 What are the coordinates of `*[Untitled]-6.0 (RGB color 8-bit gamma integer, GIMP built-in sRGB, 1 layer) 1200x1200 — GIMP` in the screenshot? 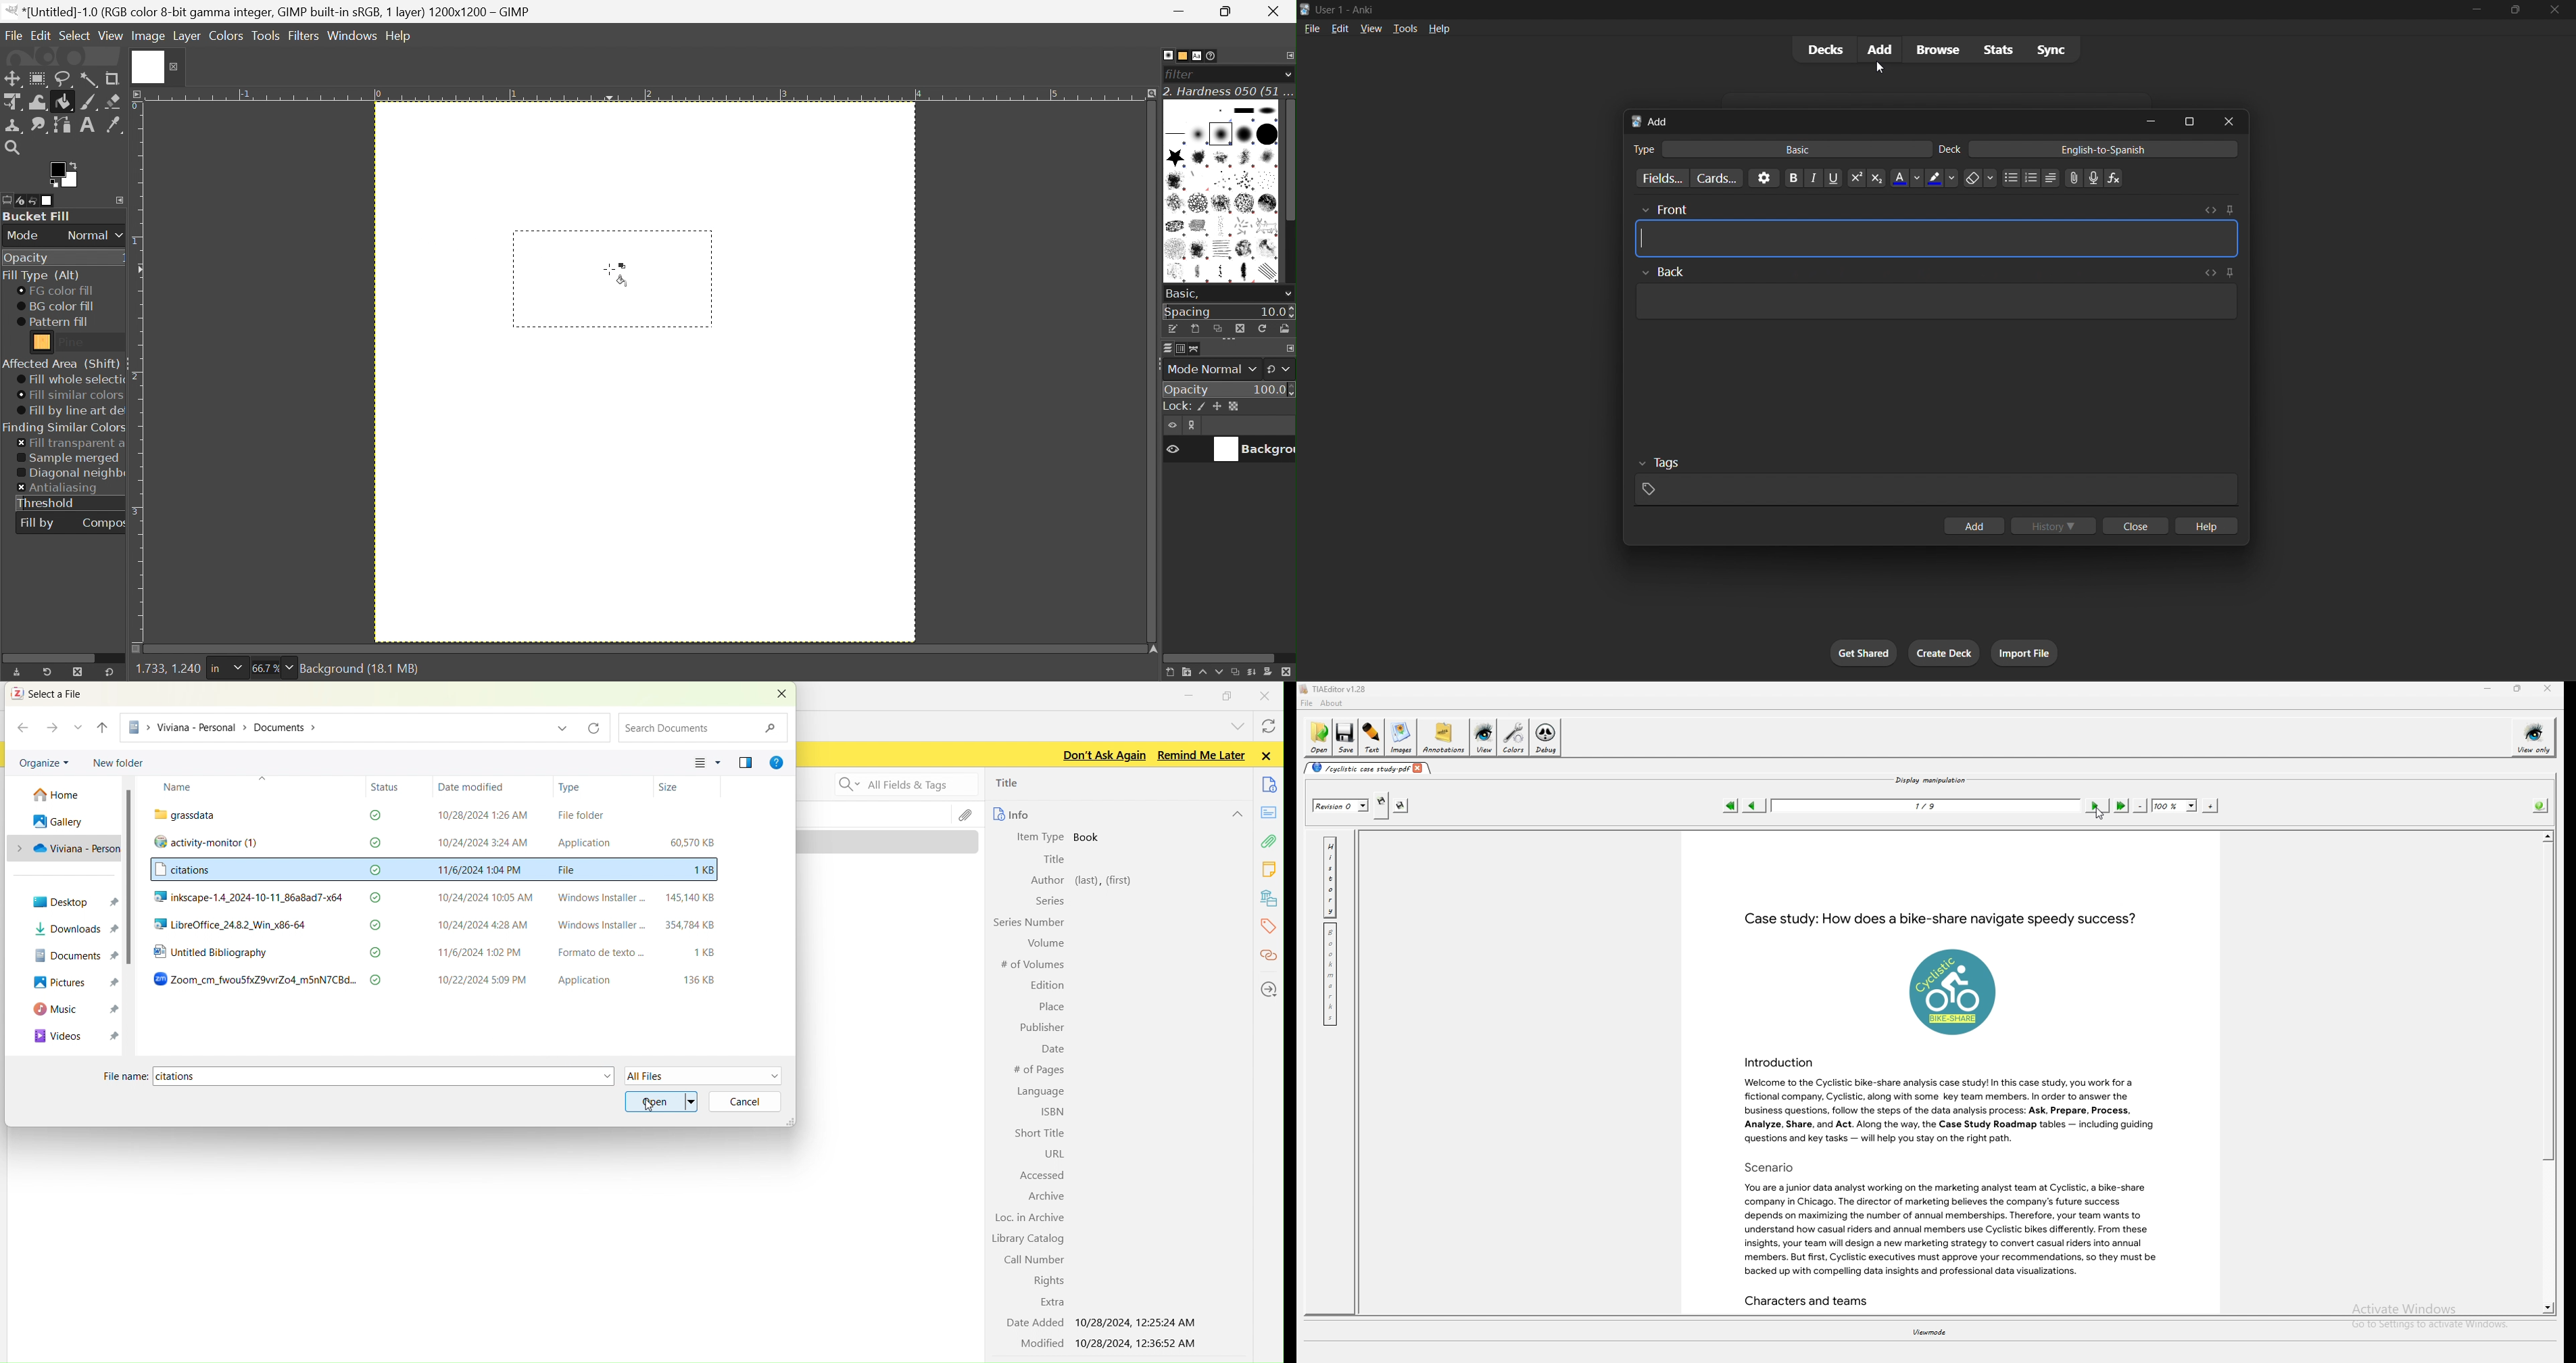 It's located at (269, 11).